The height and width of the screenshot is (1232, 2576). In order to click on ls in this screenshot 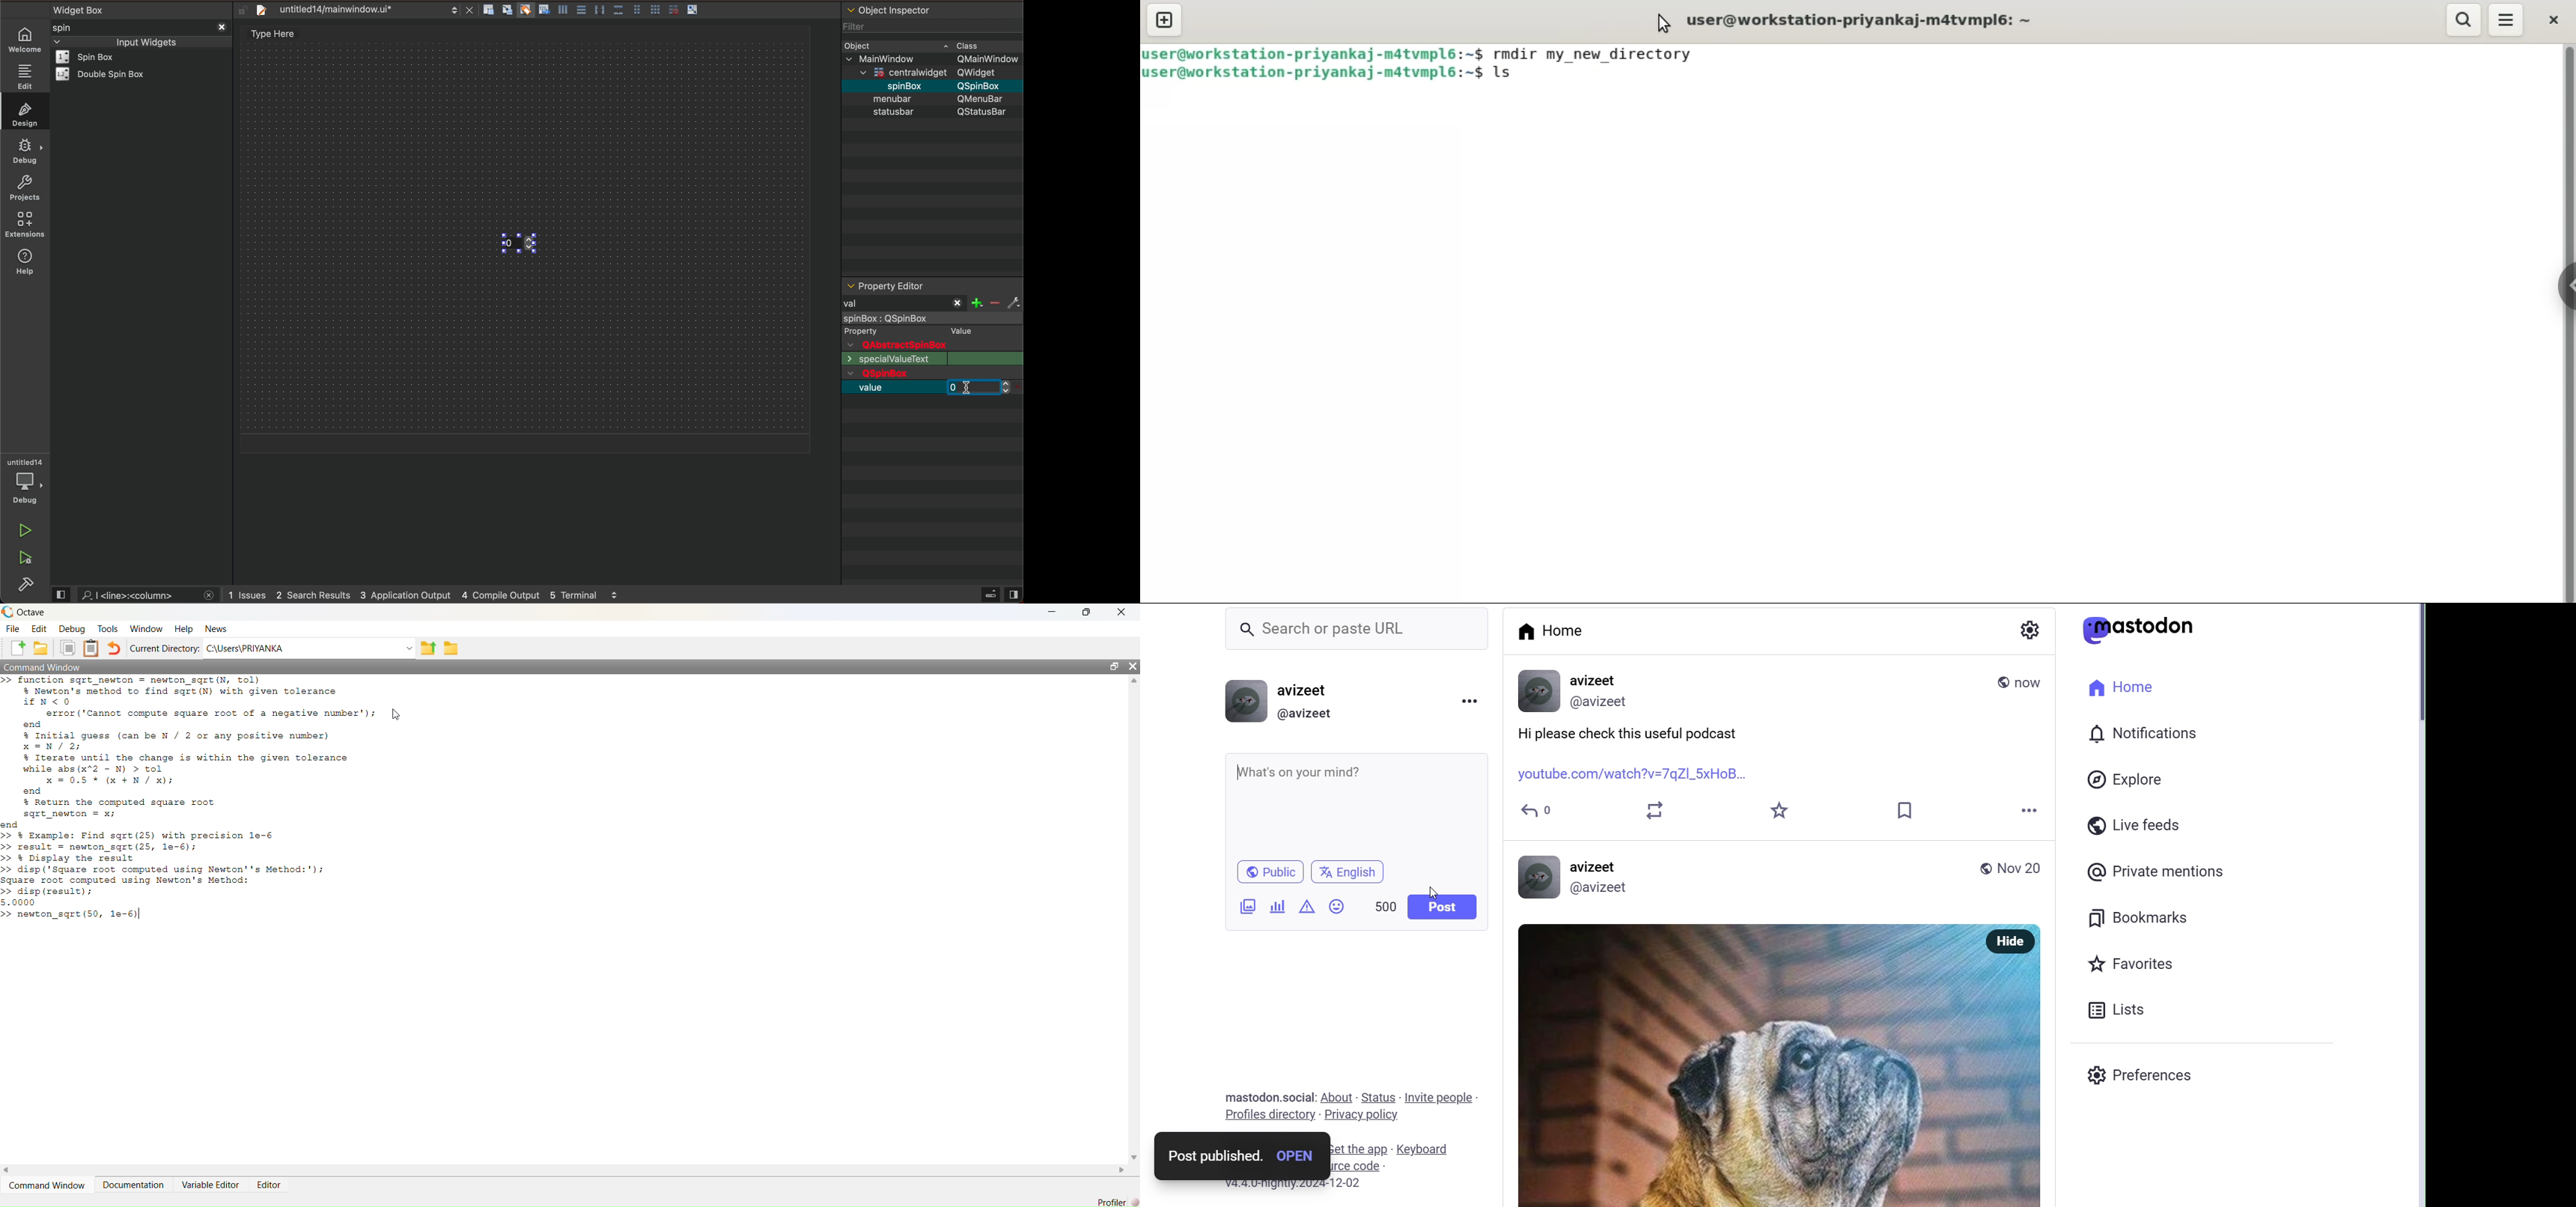, I will do `click(1515, 74)`.